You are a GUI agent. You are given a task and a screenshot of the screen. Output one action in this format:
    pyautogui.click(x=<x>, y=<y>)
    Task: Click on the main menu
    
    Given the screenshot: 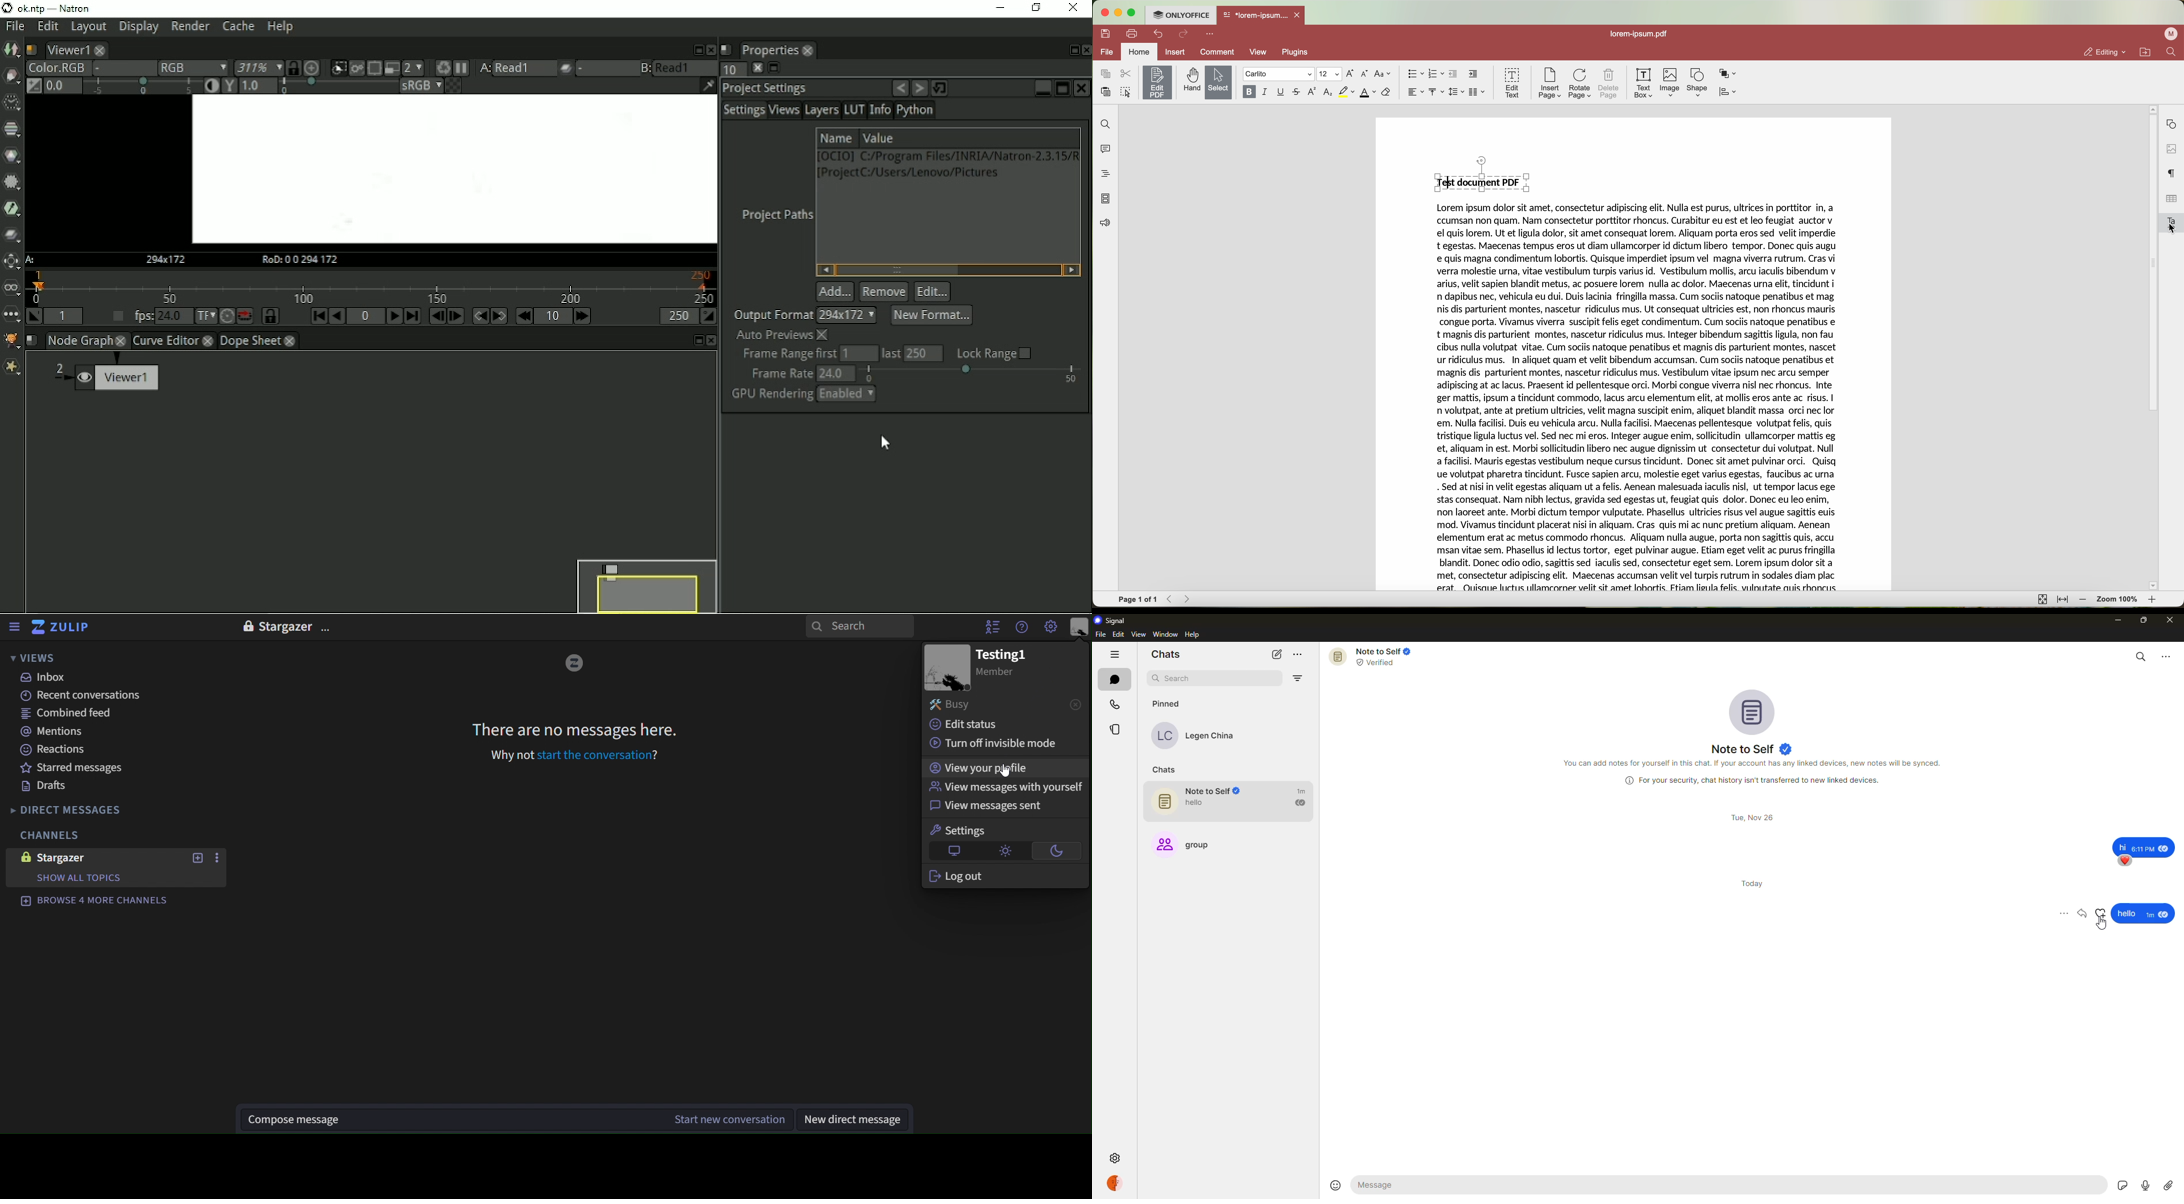 What is the action you would take?
    pyautogui.click(x=1051, y=627)
    